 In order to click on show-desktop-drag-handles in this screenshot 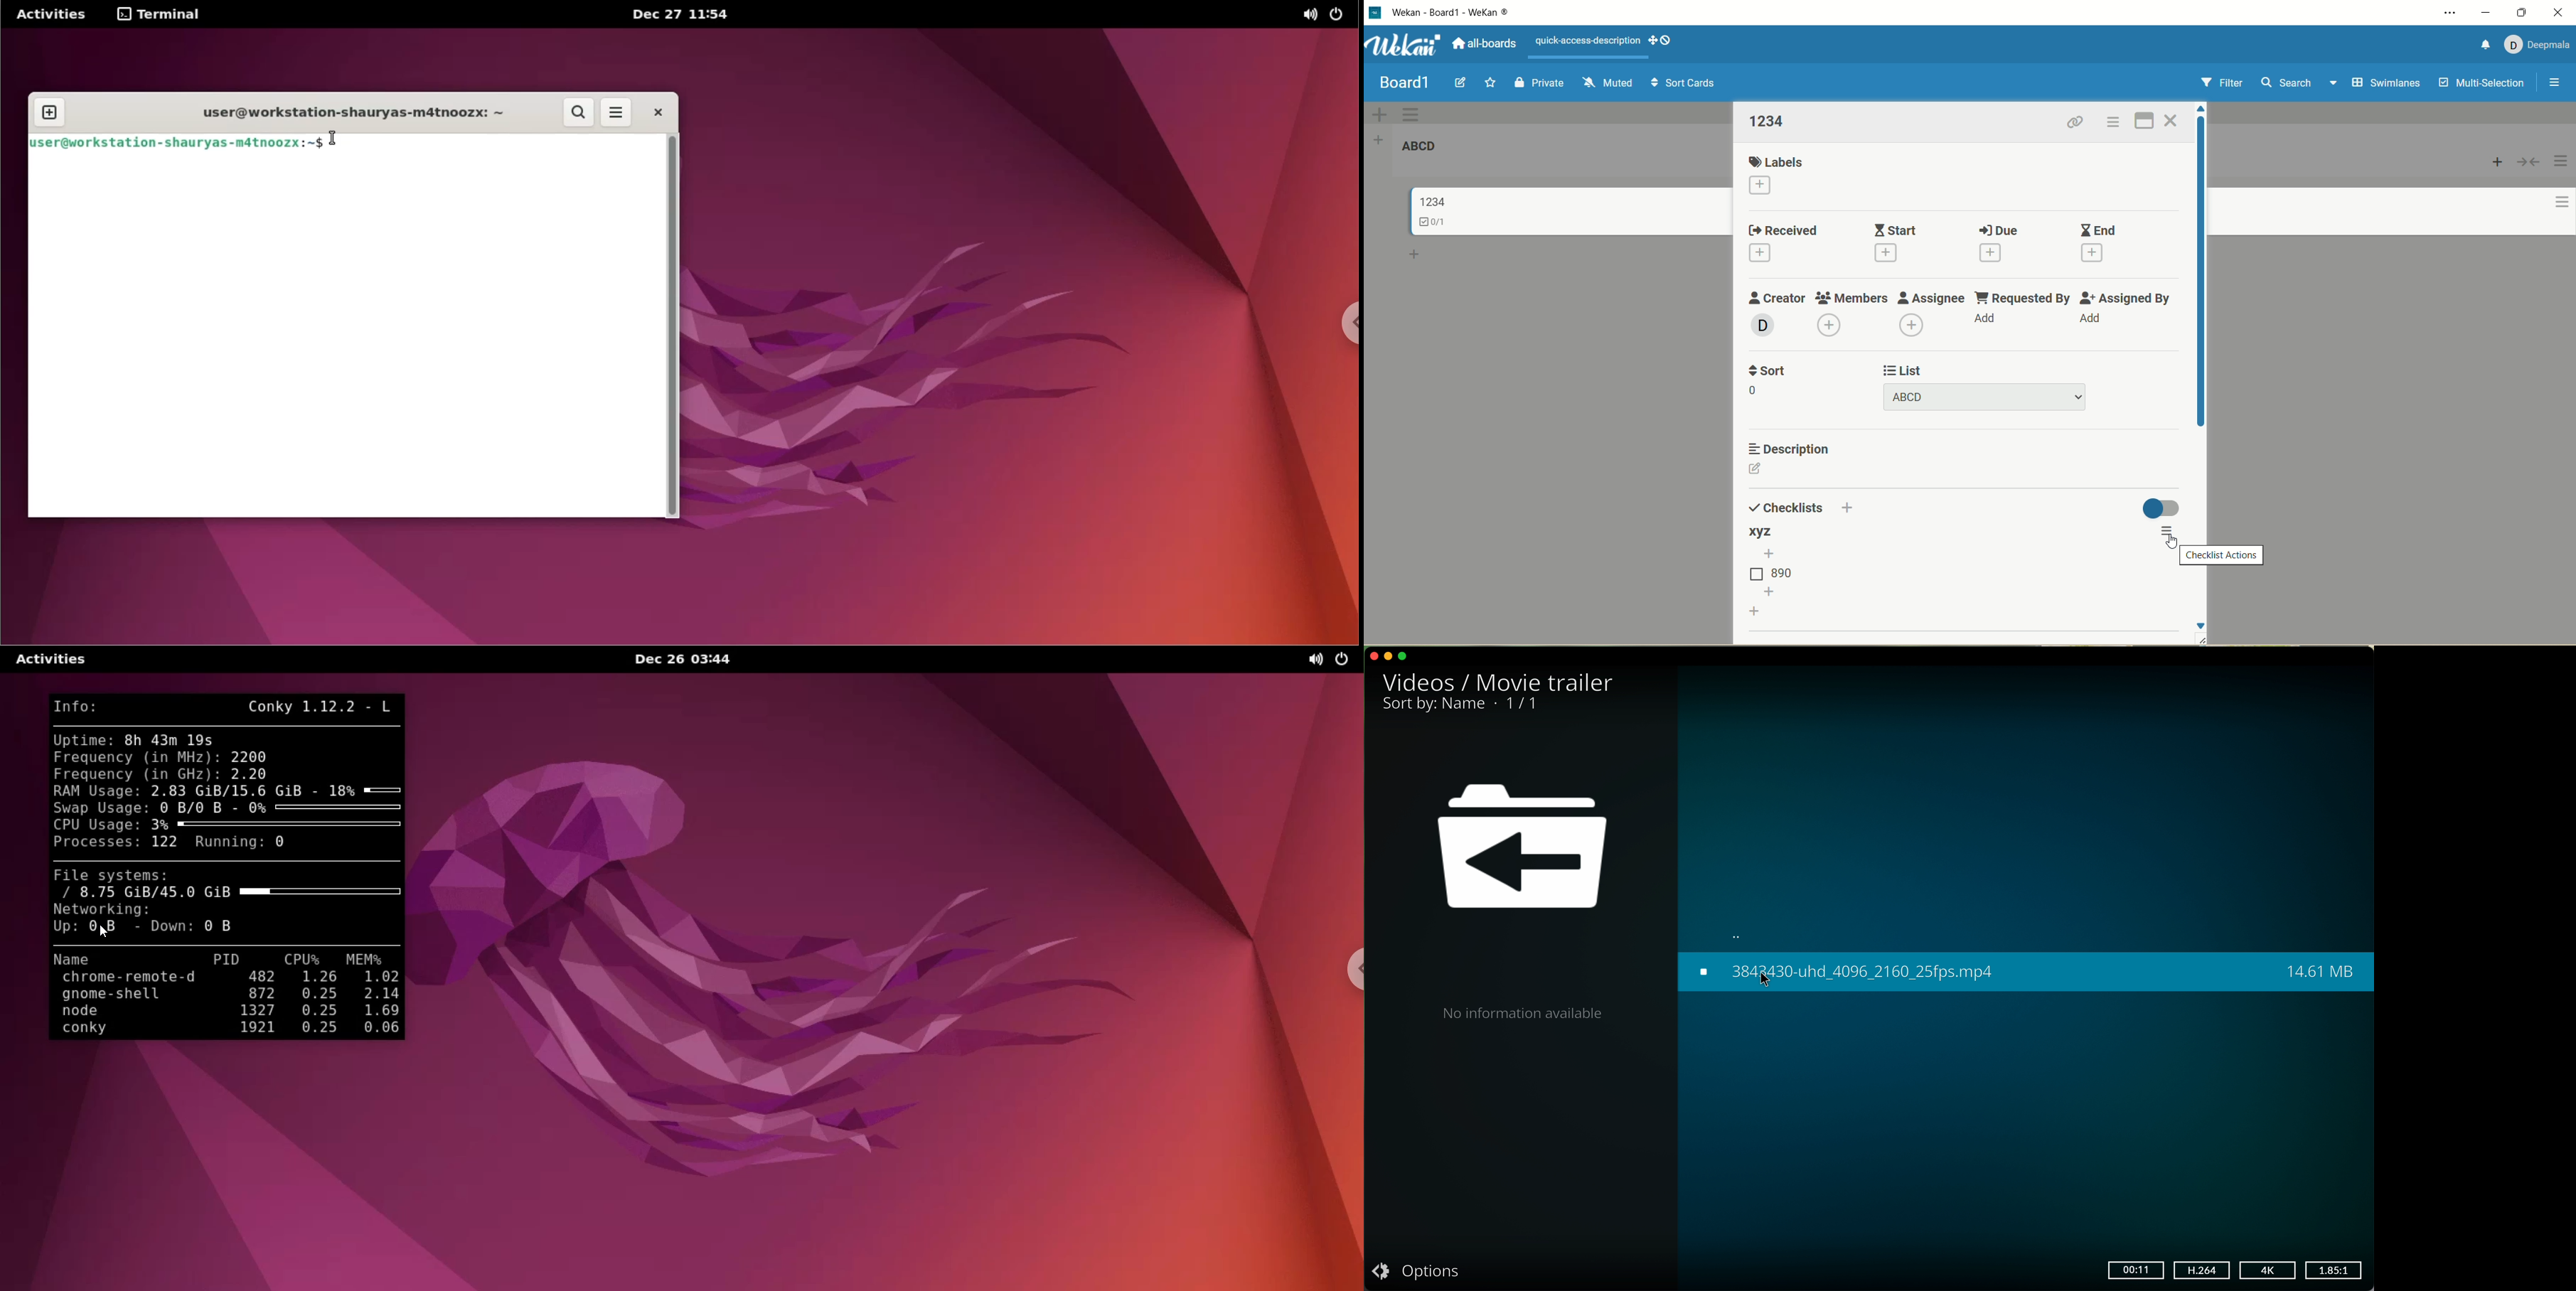, I will do `click(1660, 40)`.